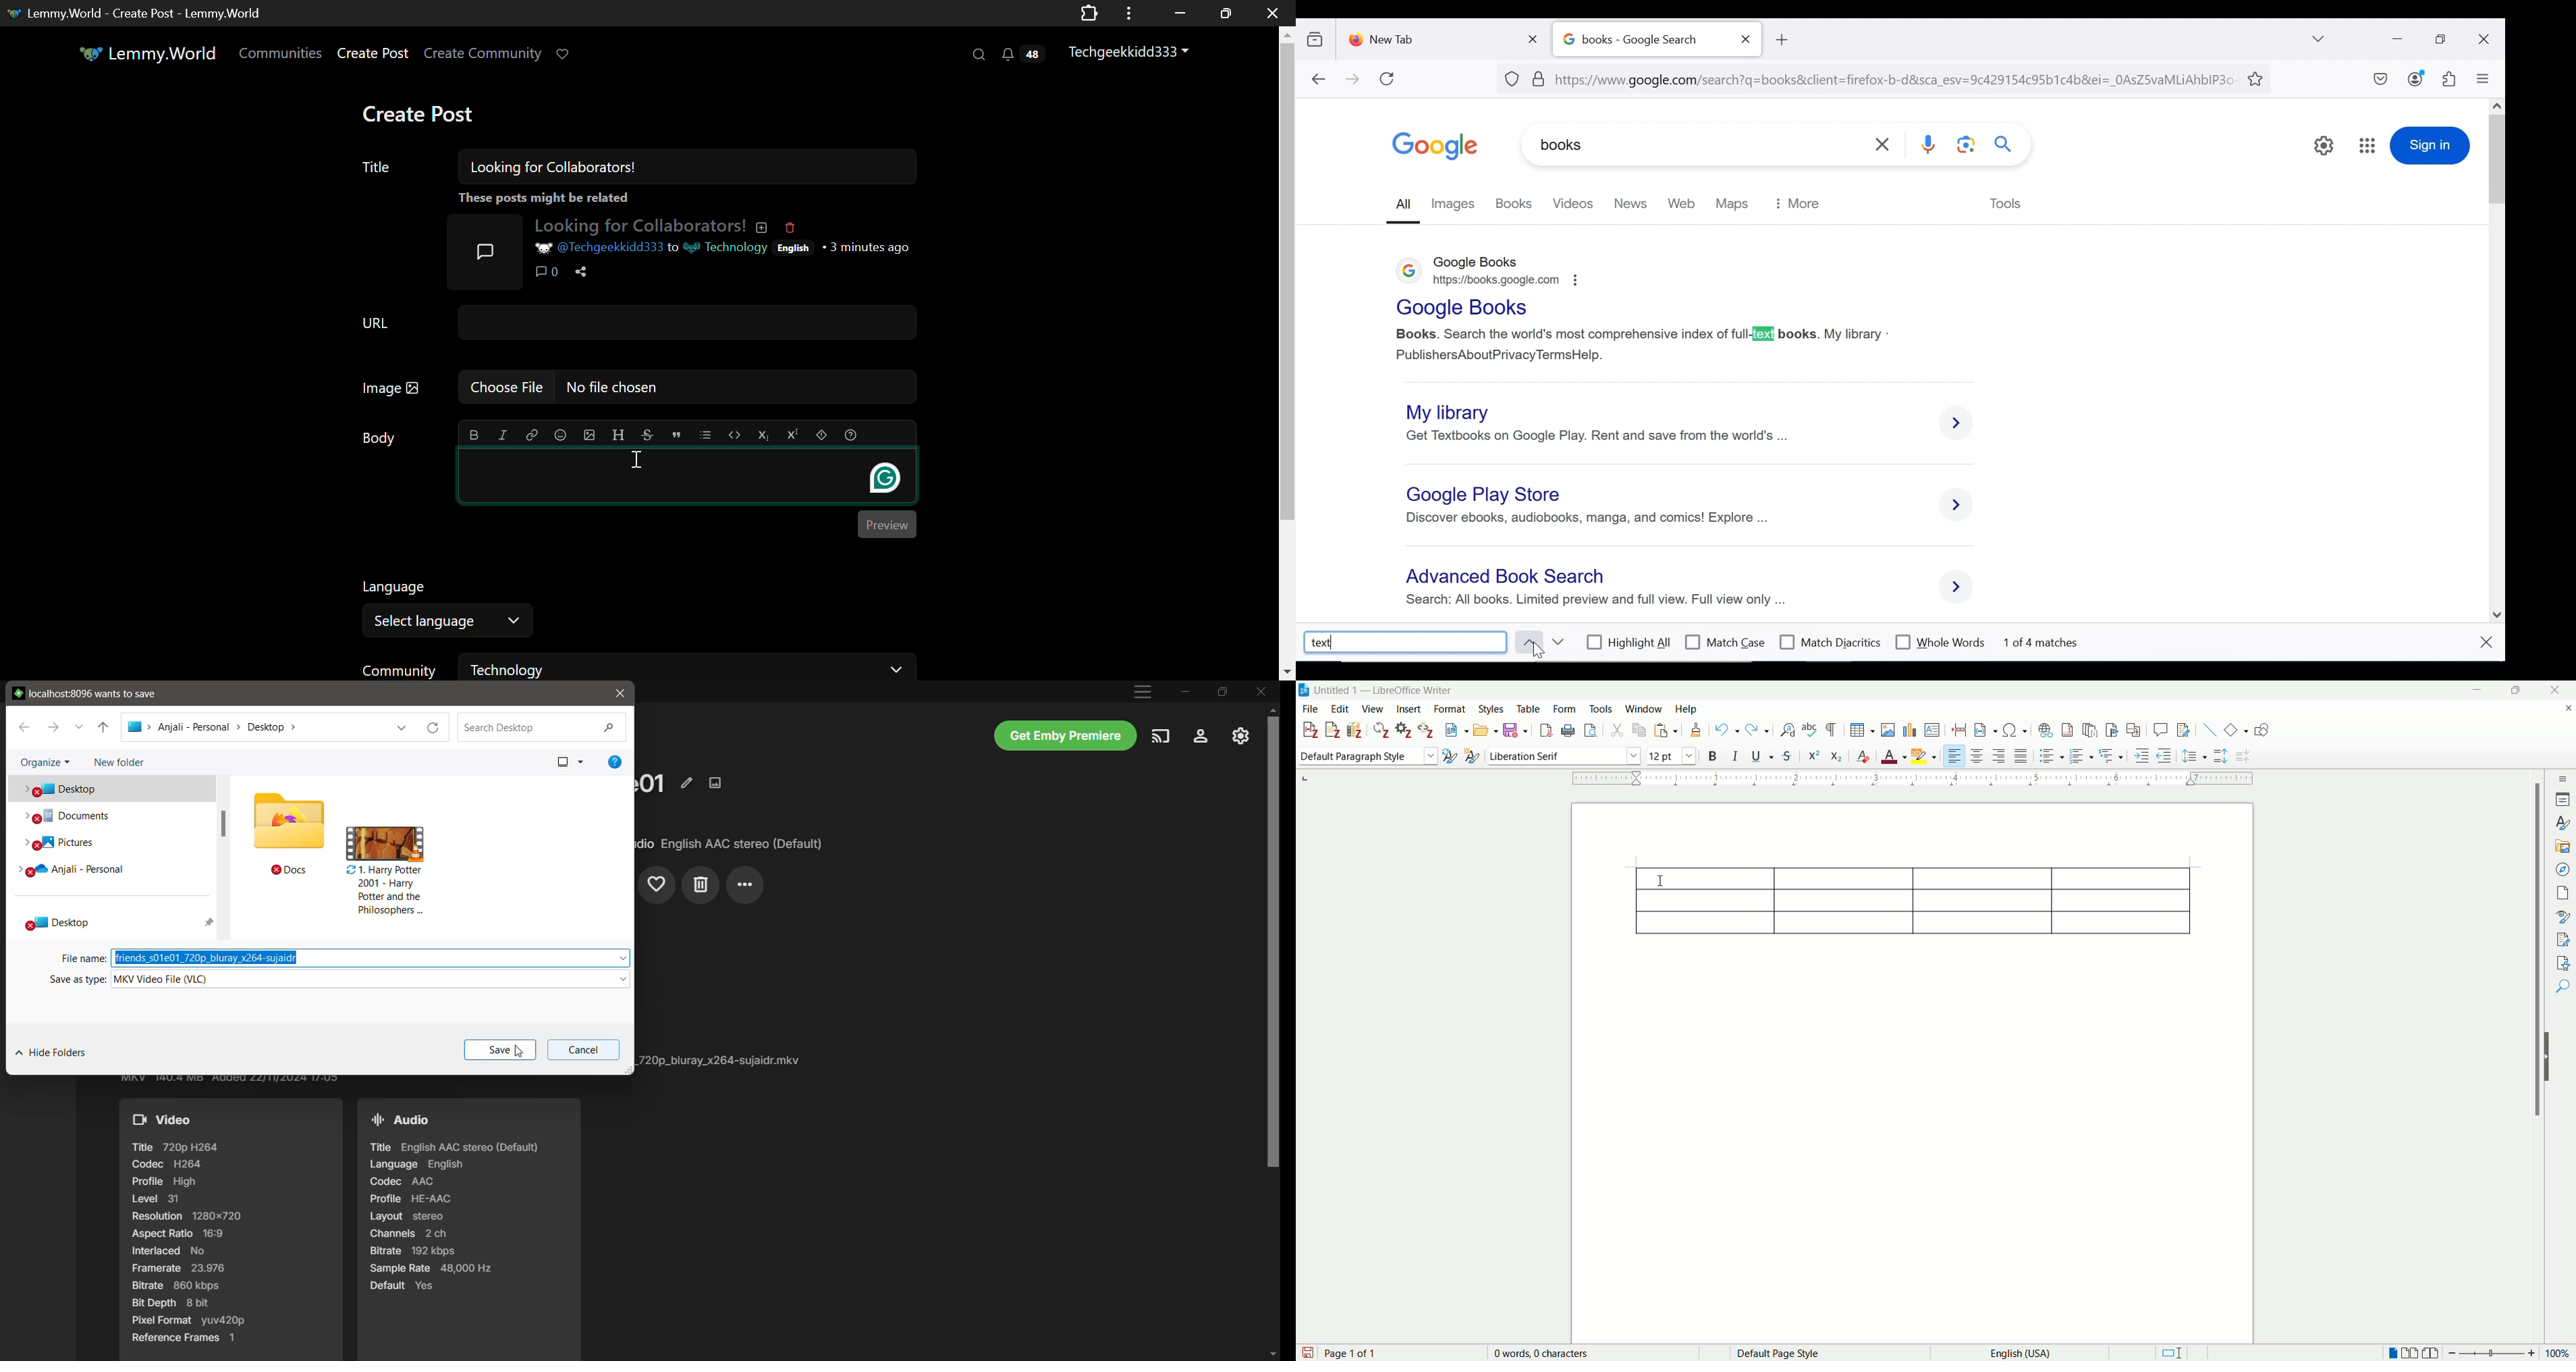 The image size is (2576, 1372). Describe the element at coordinates (1746, 39) in the screenshot. I see `close tab` at that location.